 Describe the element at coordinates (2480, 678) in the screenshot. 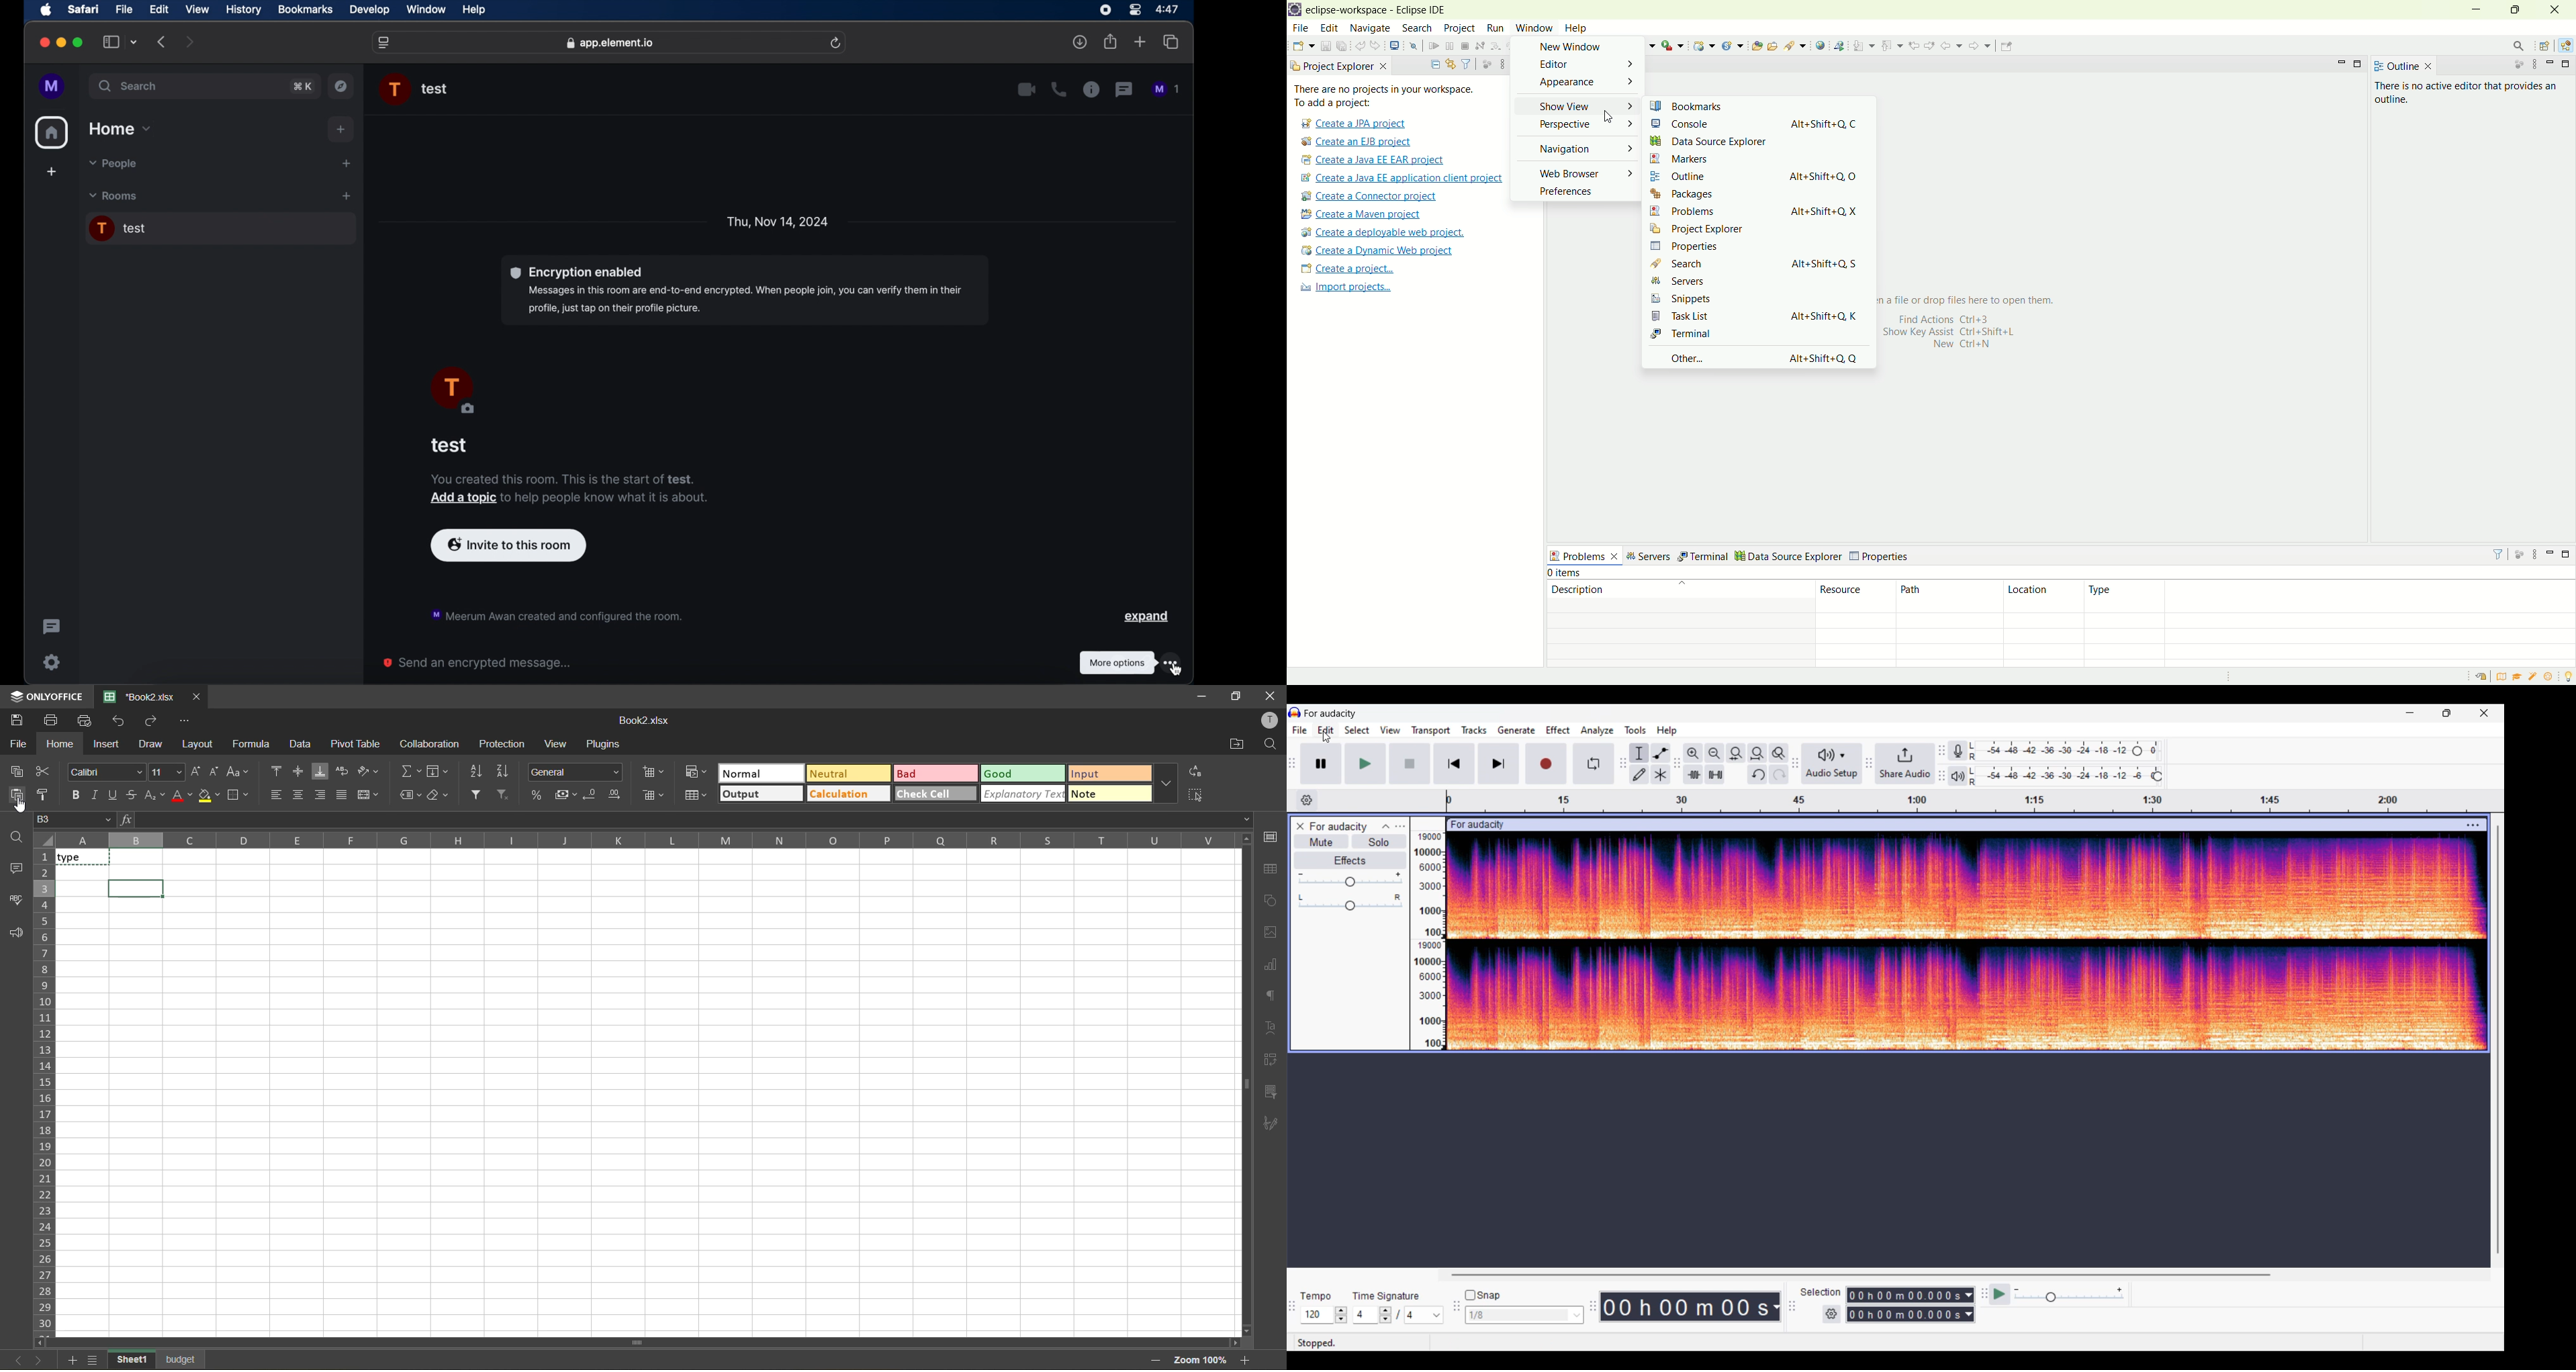

I see `restore welcome` at that location.